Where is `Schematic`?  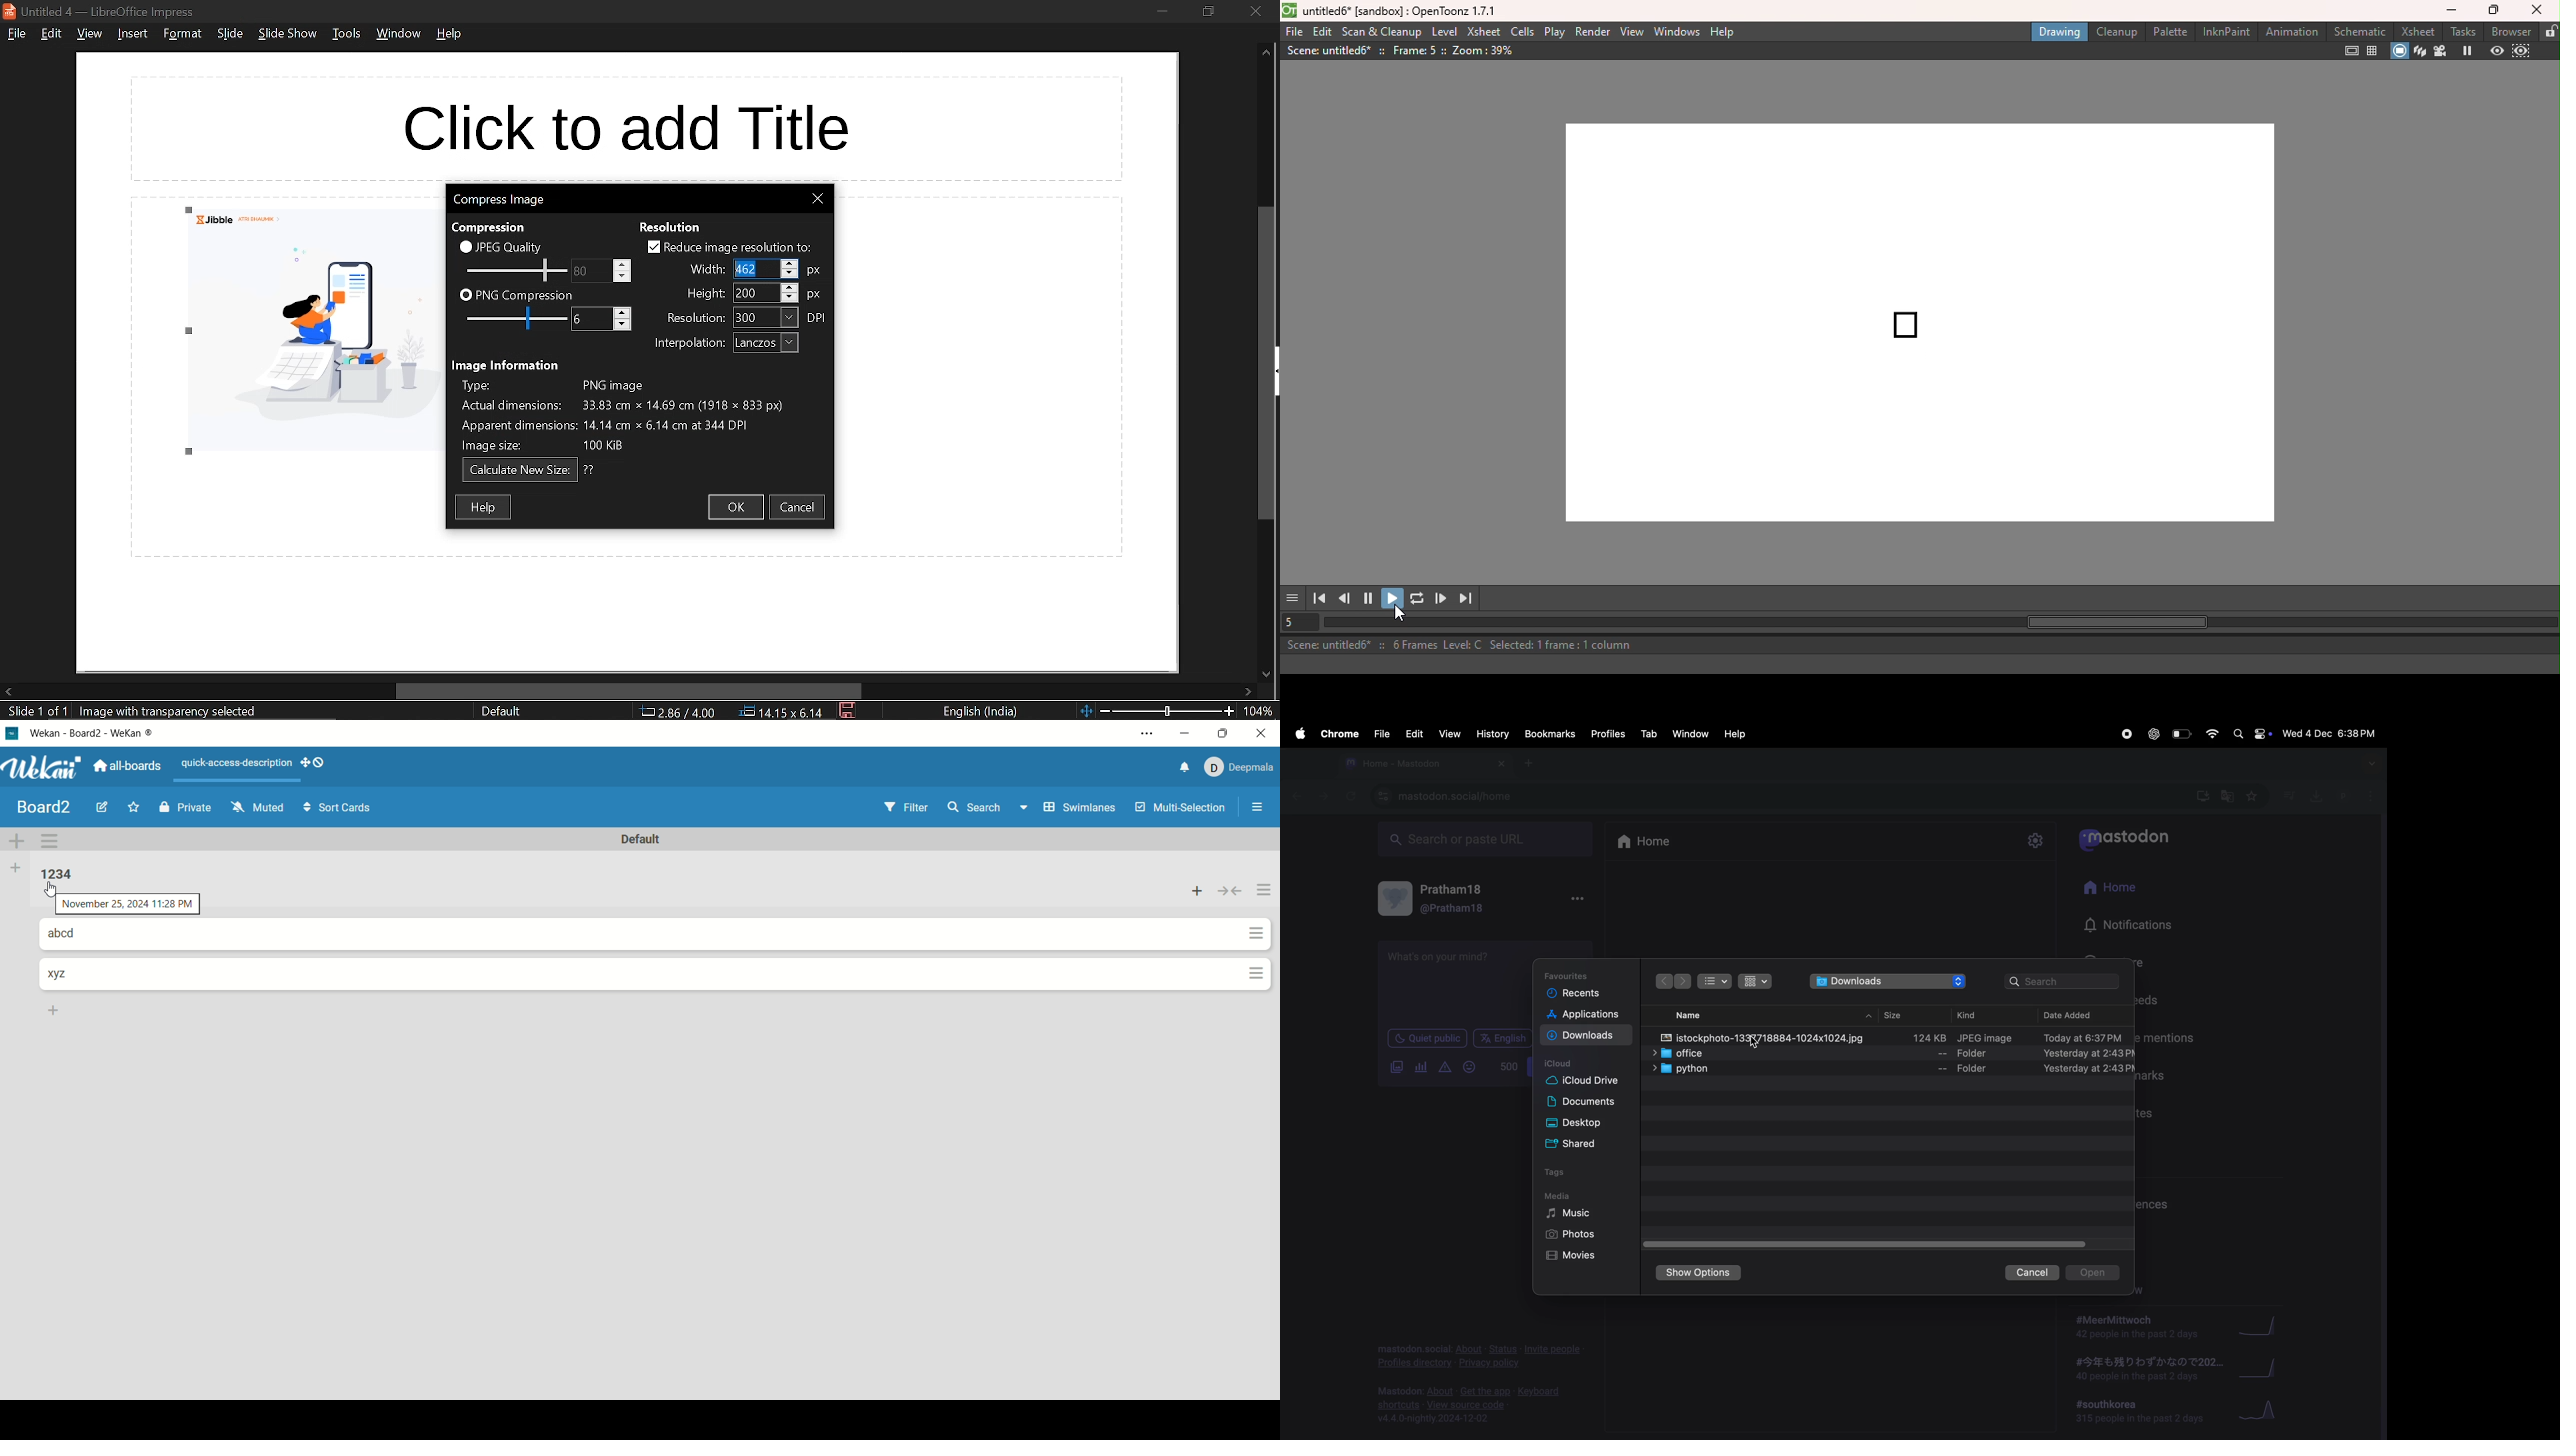
Schematic is located at coordinates (2362, 32).